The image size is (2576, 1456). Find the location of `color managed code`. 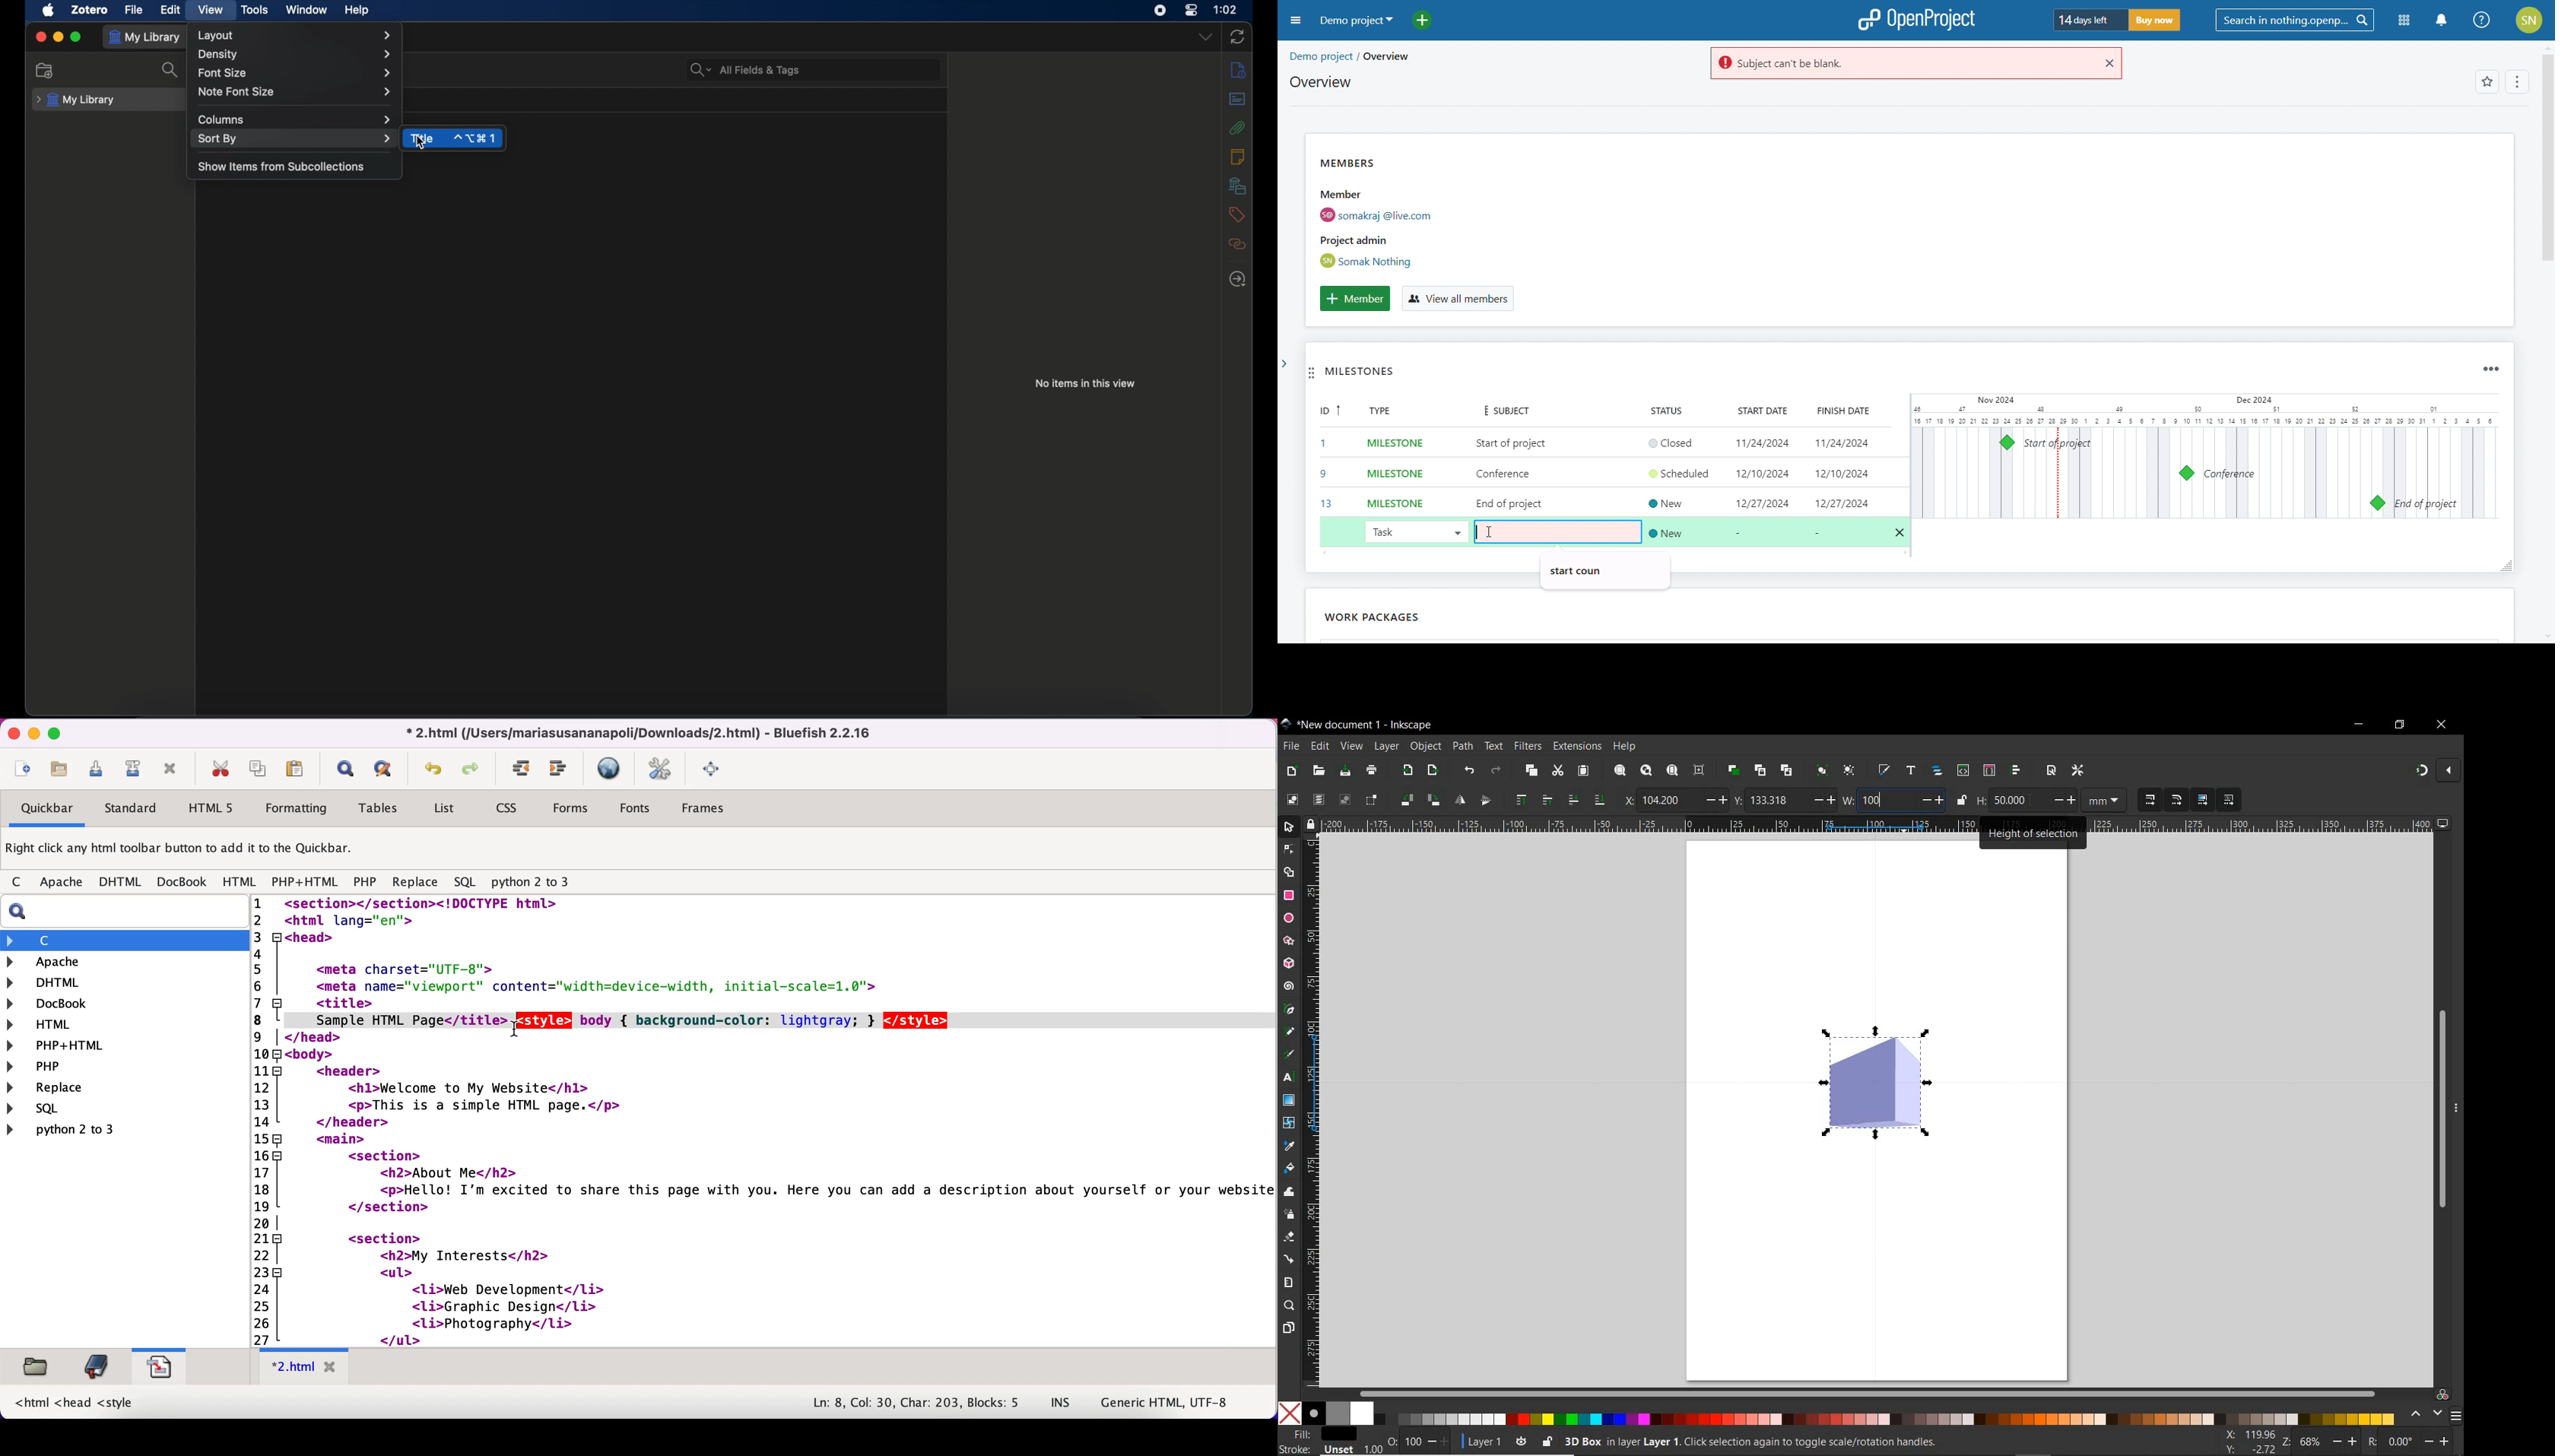

color managed code is located at coordinates (2443, 1395).